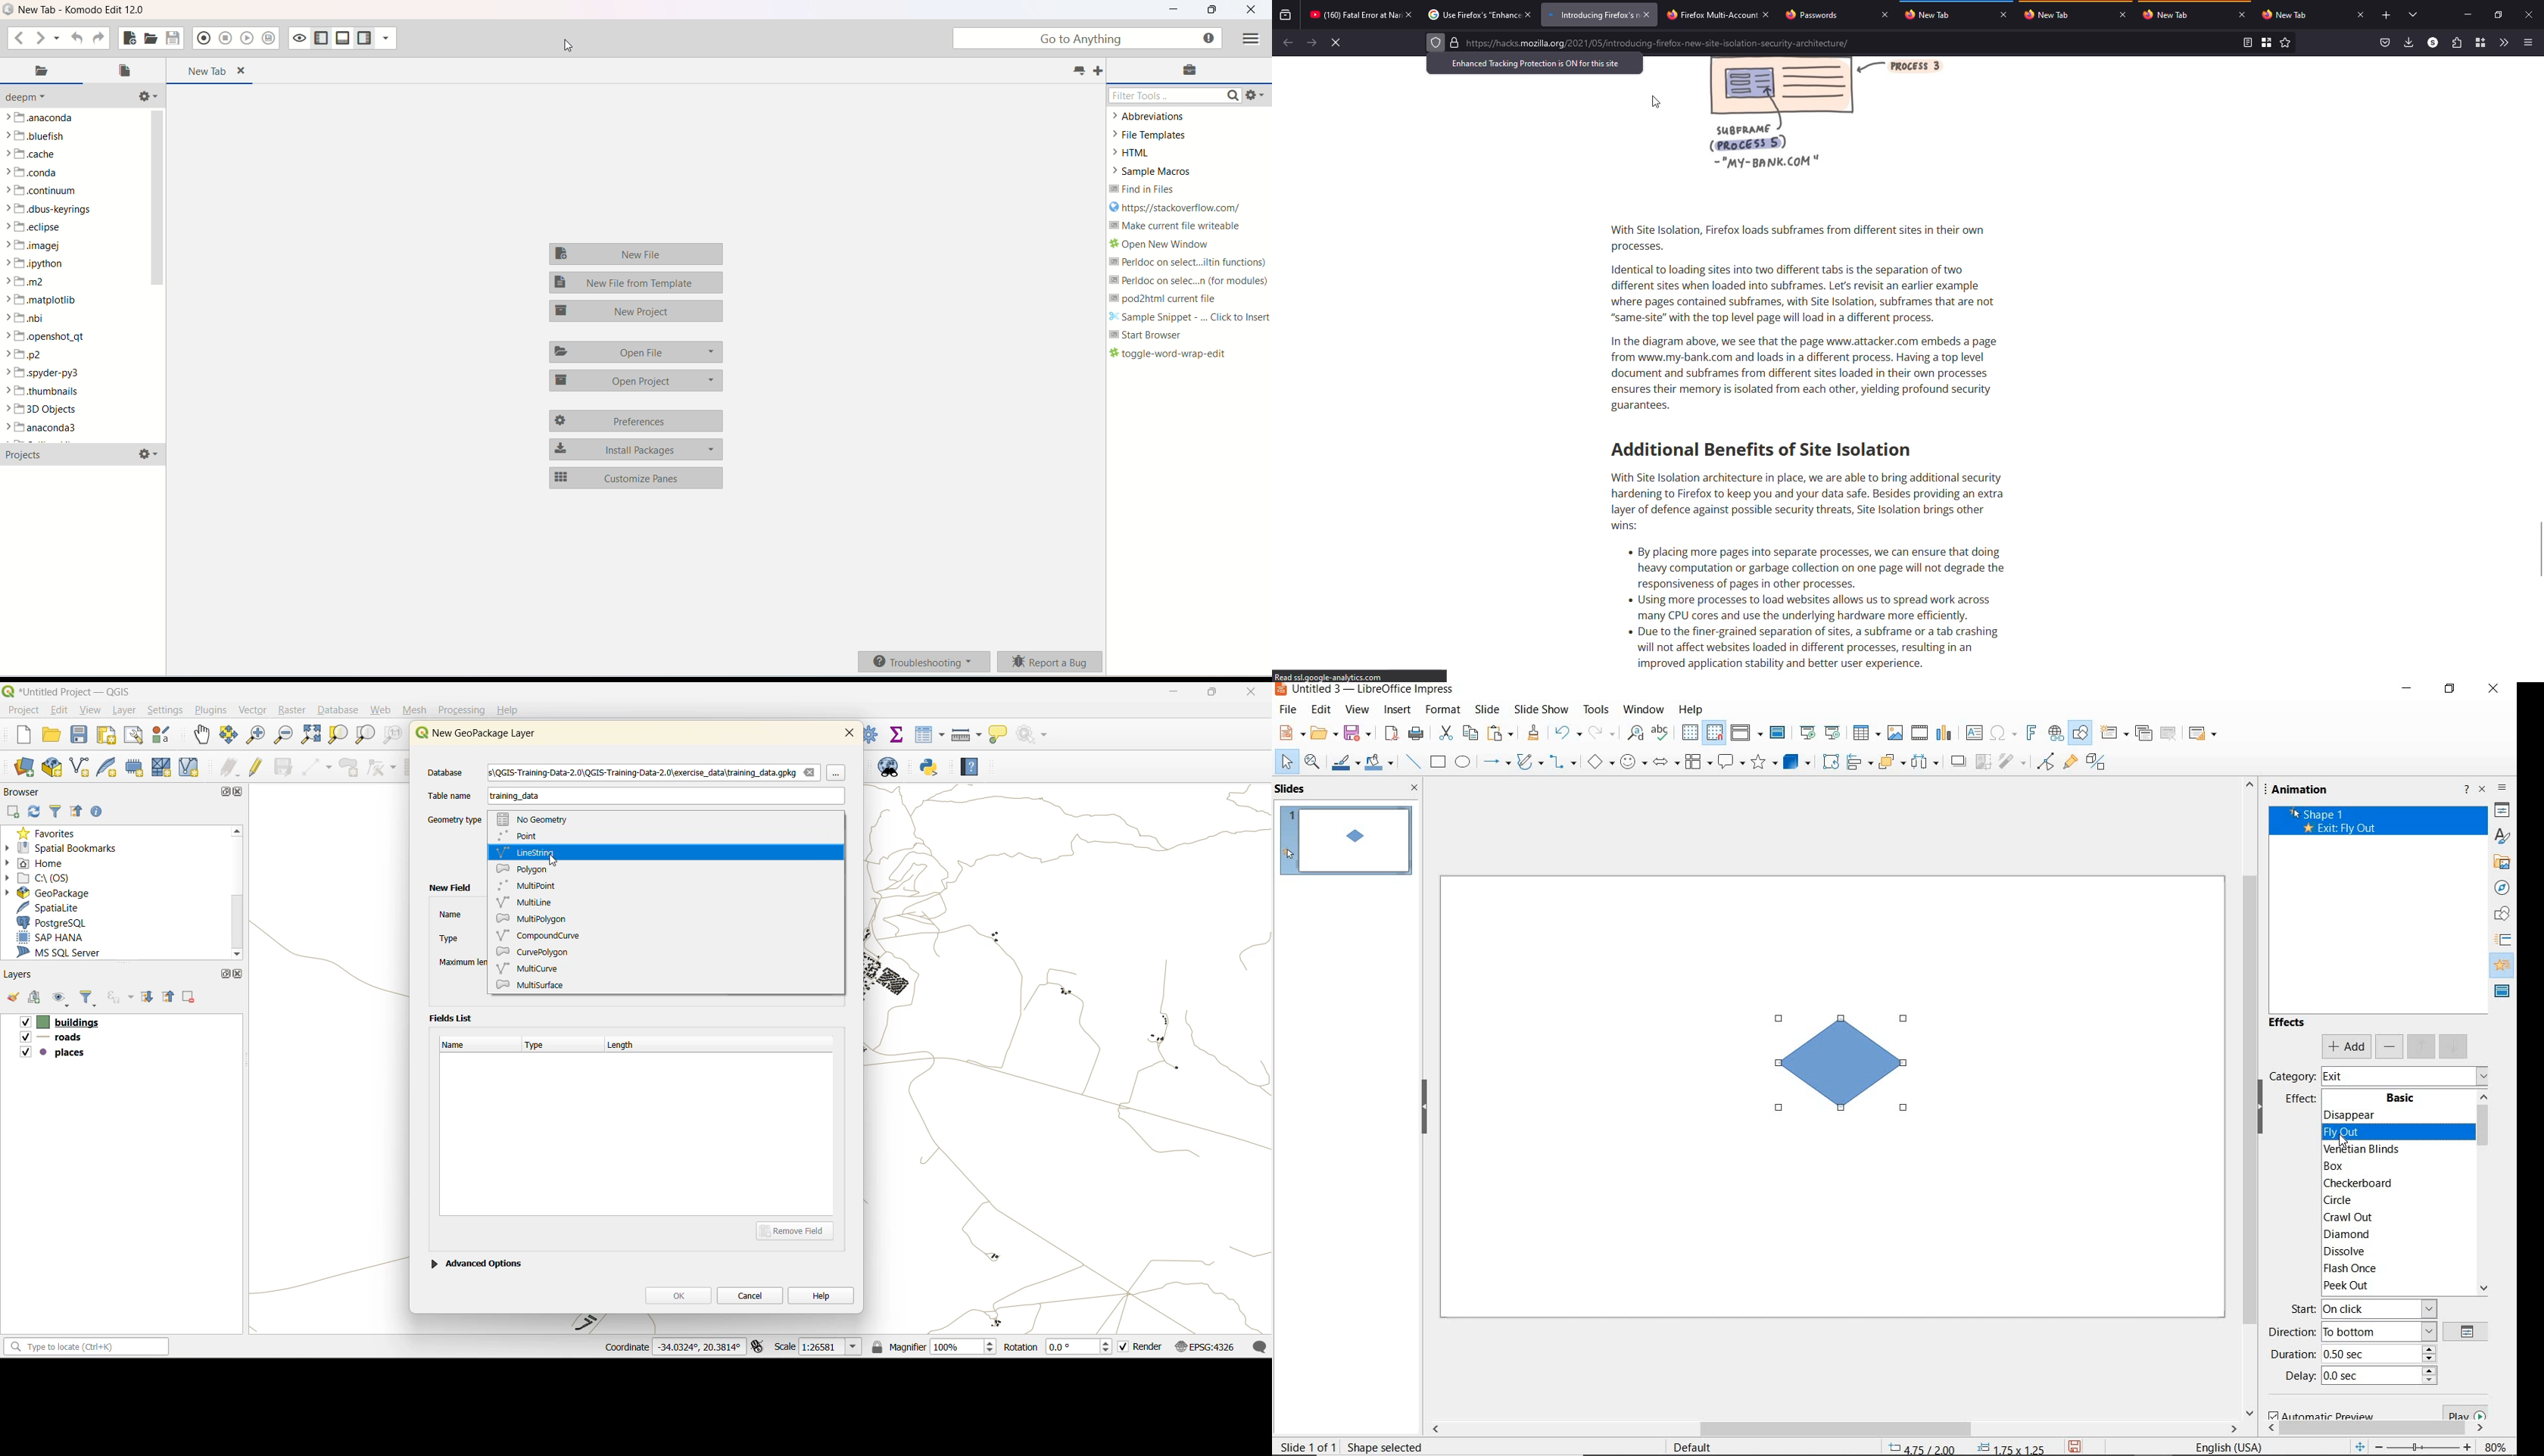 This screenshot has height=1456, width=2548. I want to click on show layout, so click(134, 735).